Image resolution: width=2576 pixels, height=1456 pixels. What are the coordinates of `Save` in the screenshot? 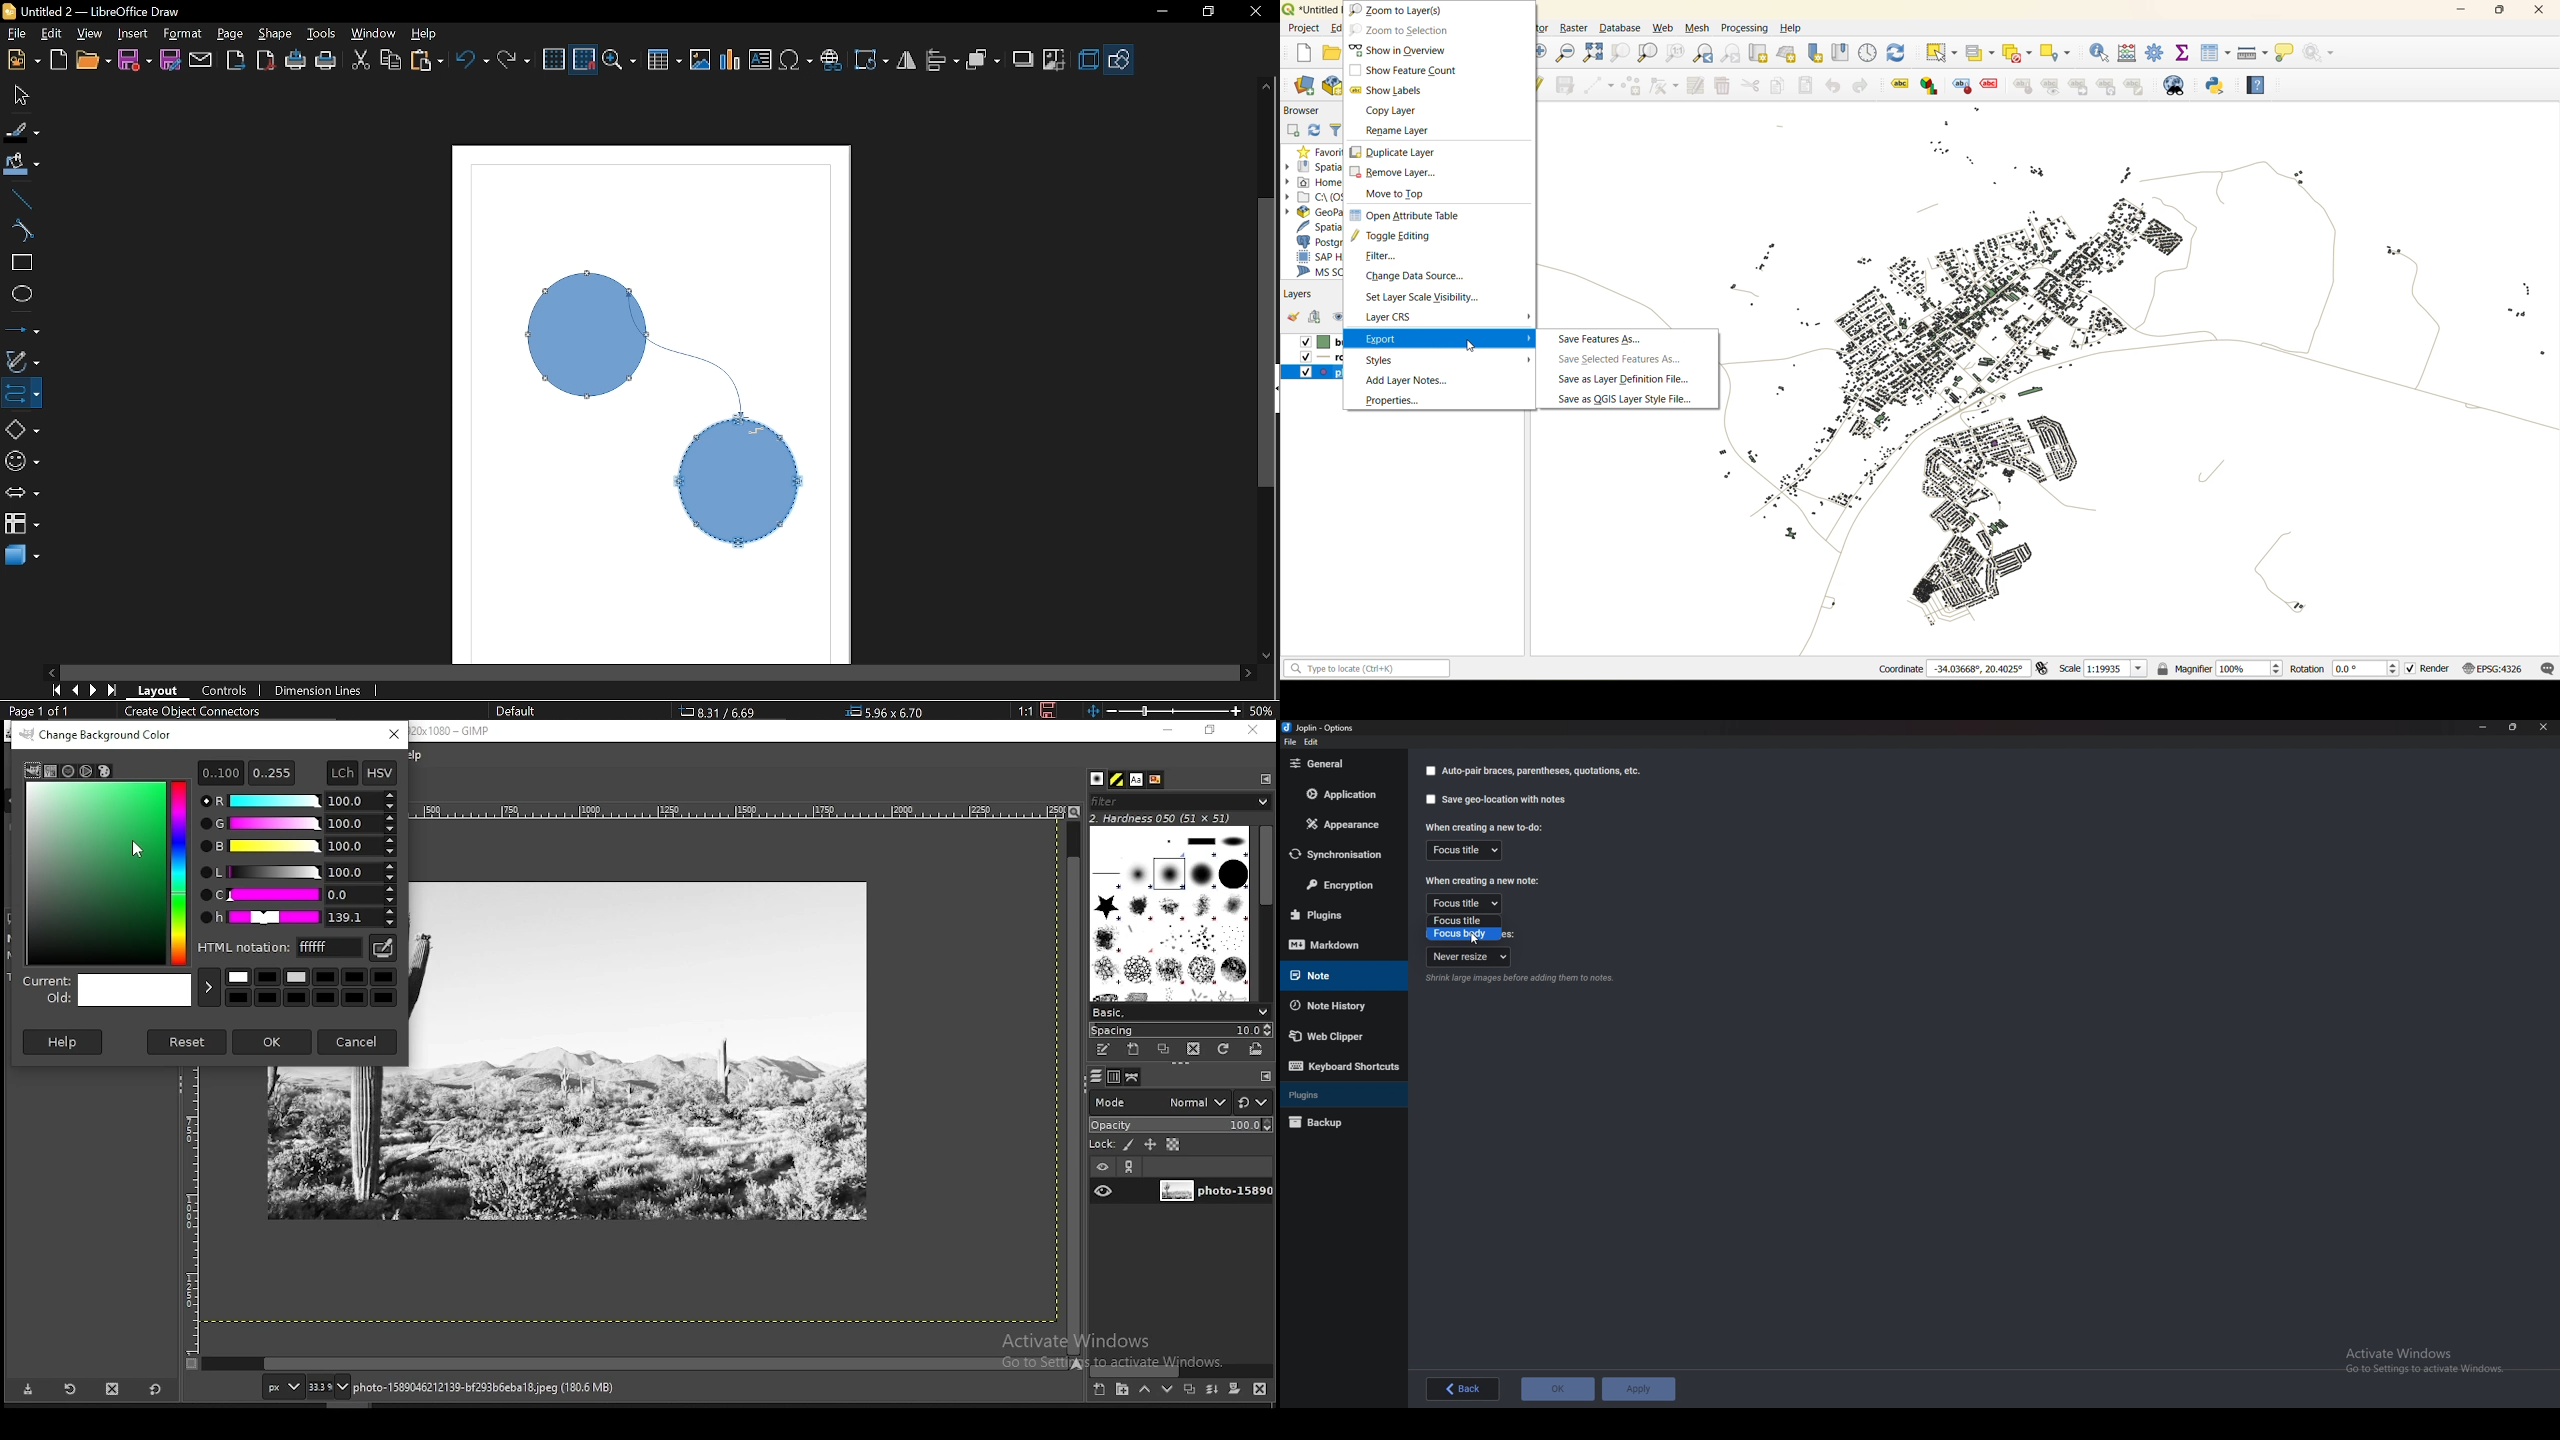 It's located at (133, 60).